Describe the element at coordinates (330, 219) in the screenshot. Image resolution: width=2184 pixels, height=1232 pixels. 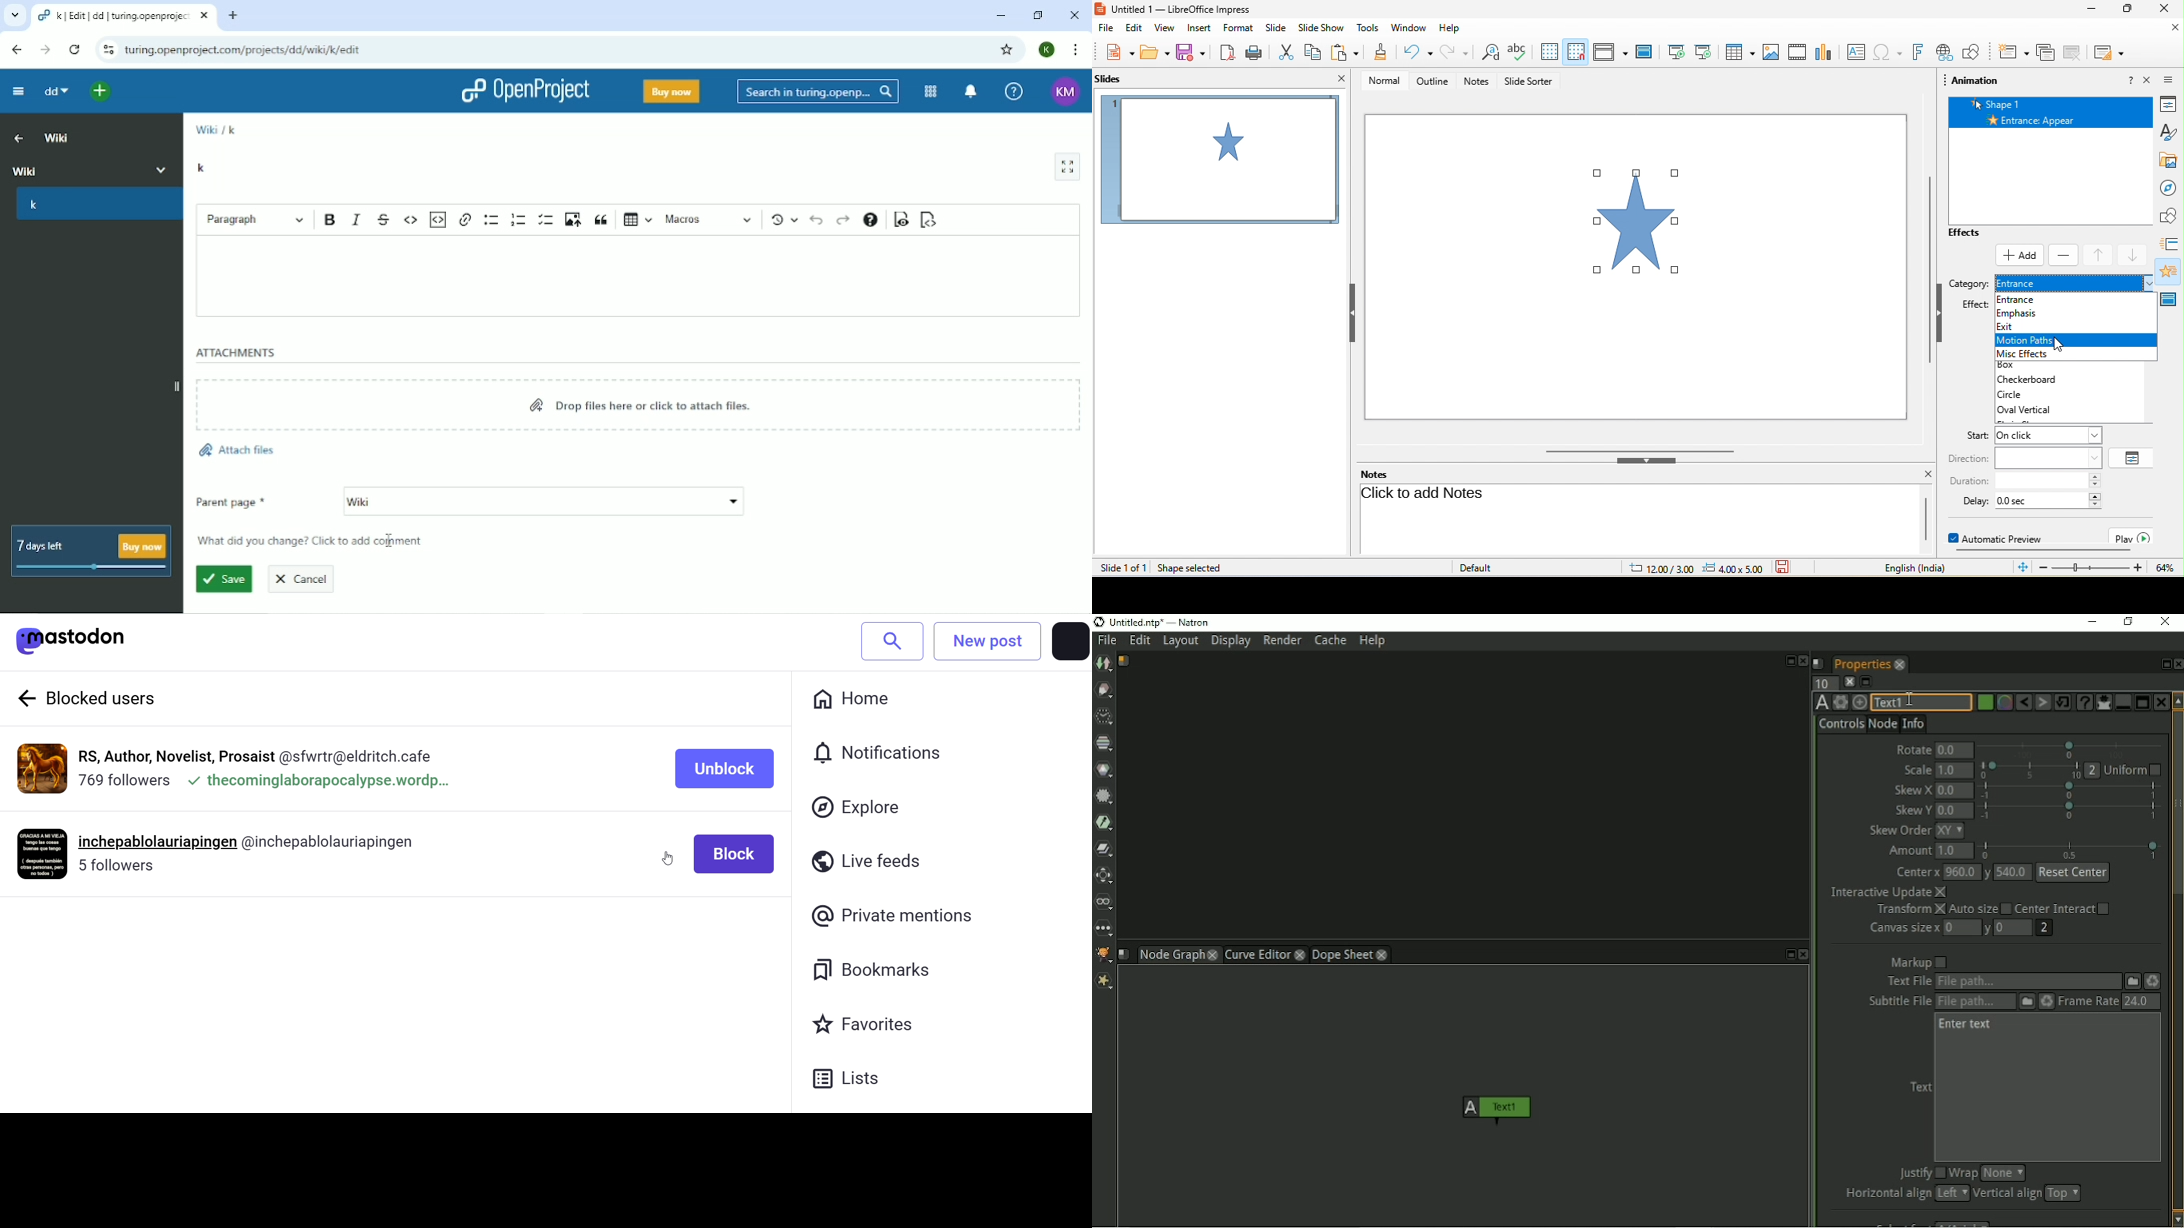
I see `Bold` at that location.